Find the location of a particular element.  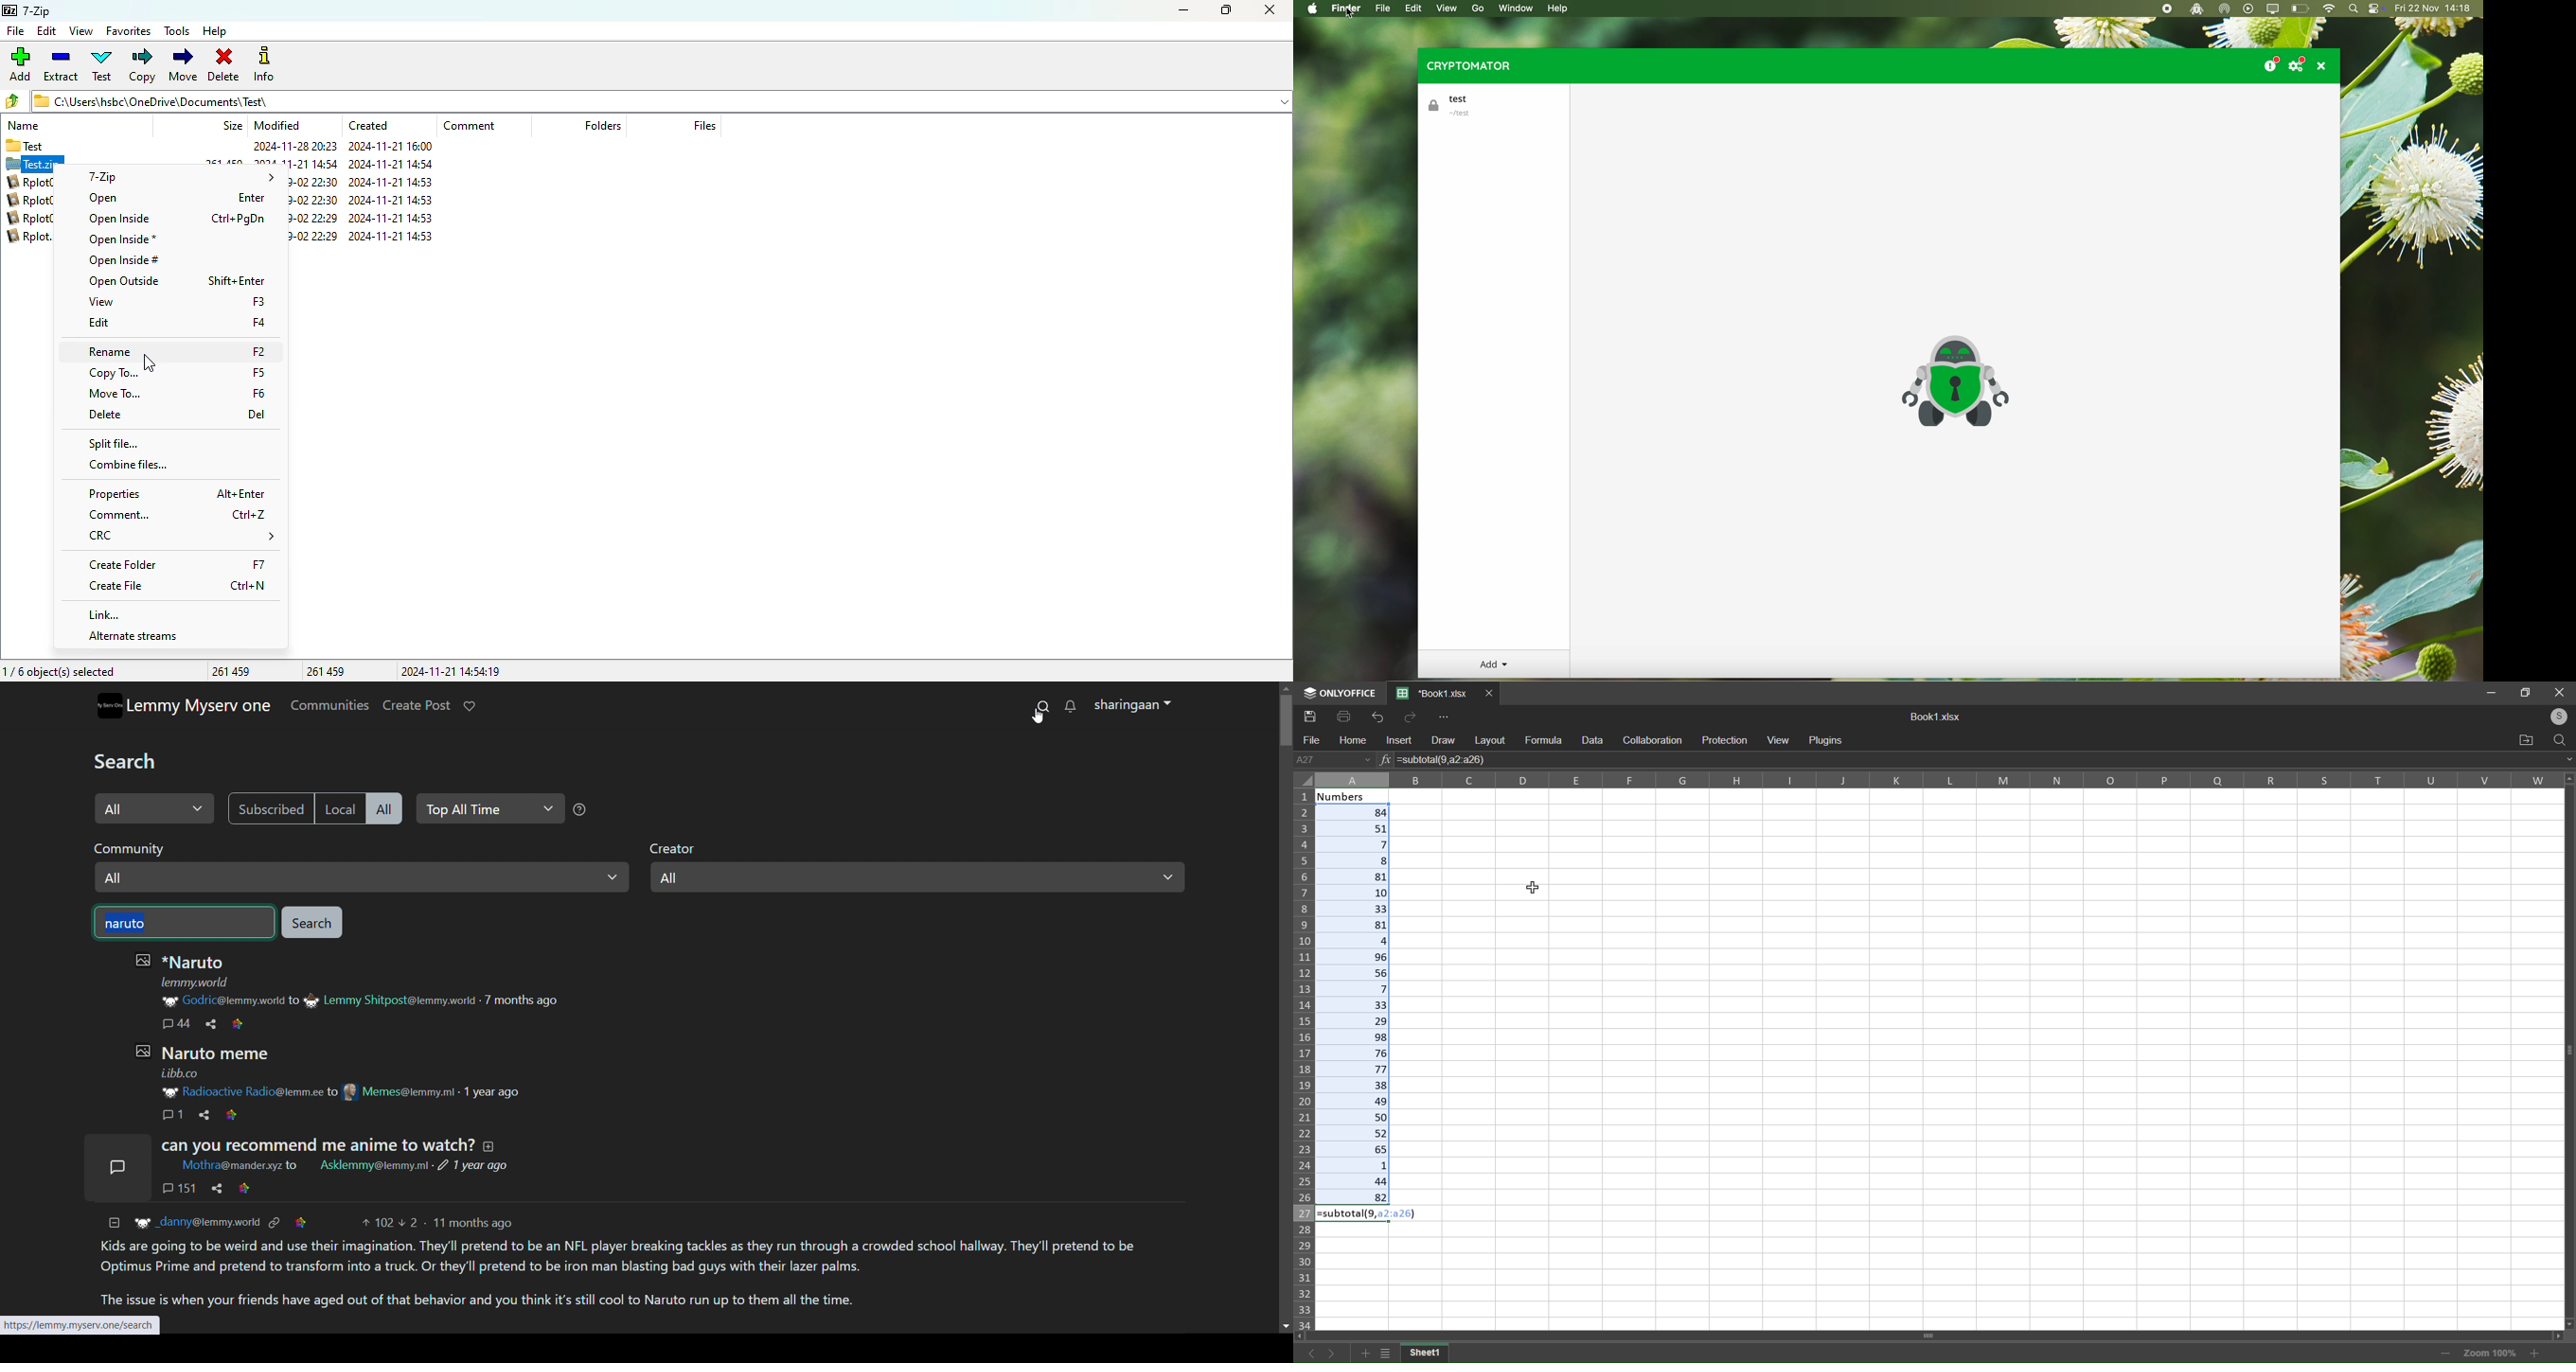

search result related to "Naruto" is located at coordinates (632, 1216).